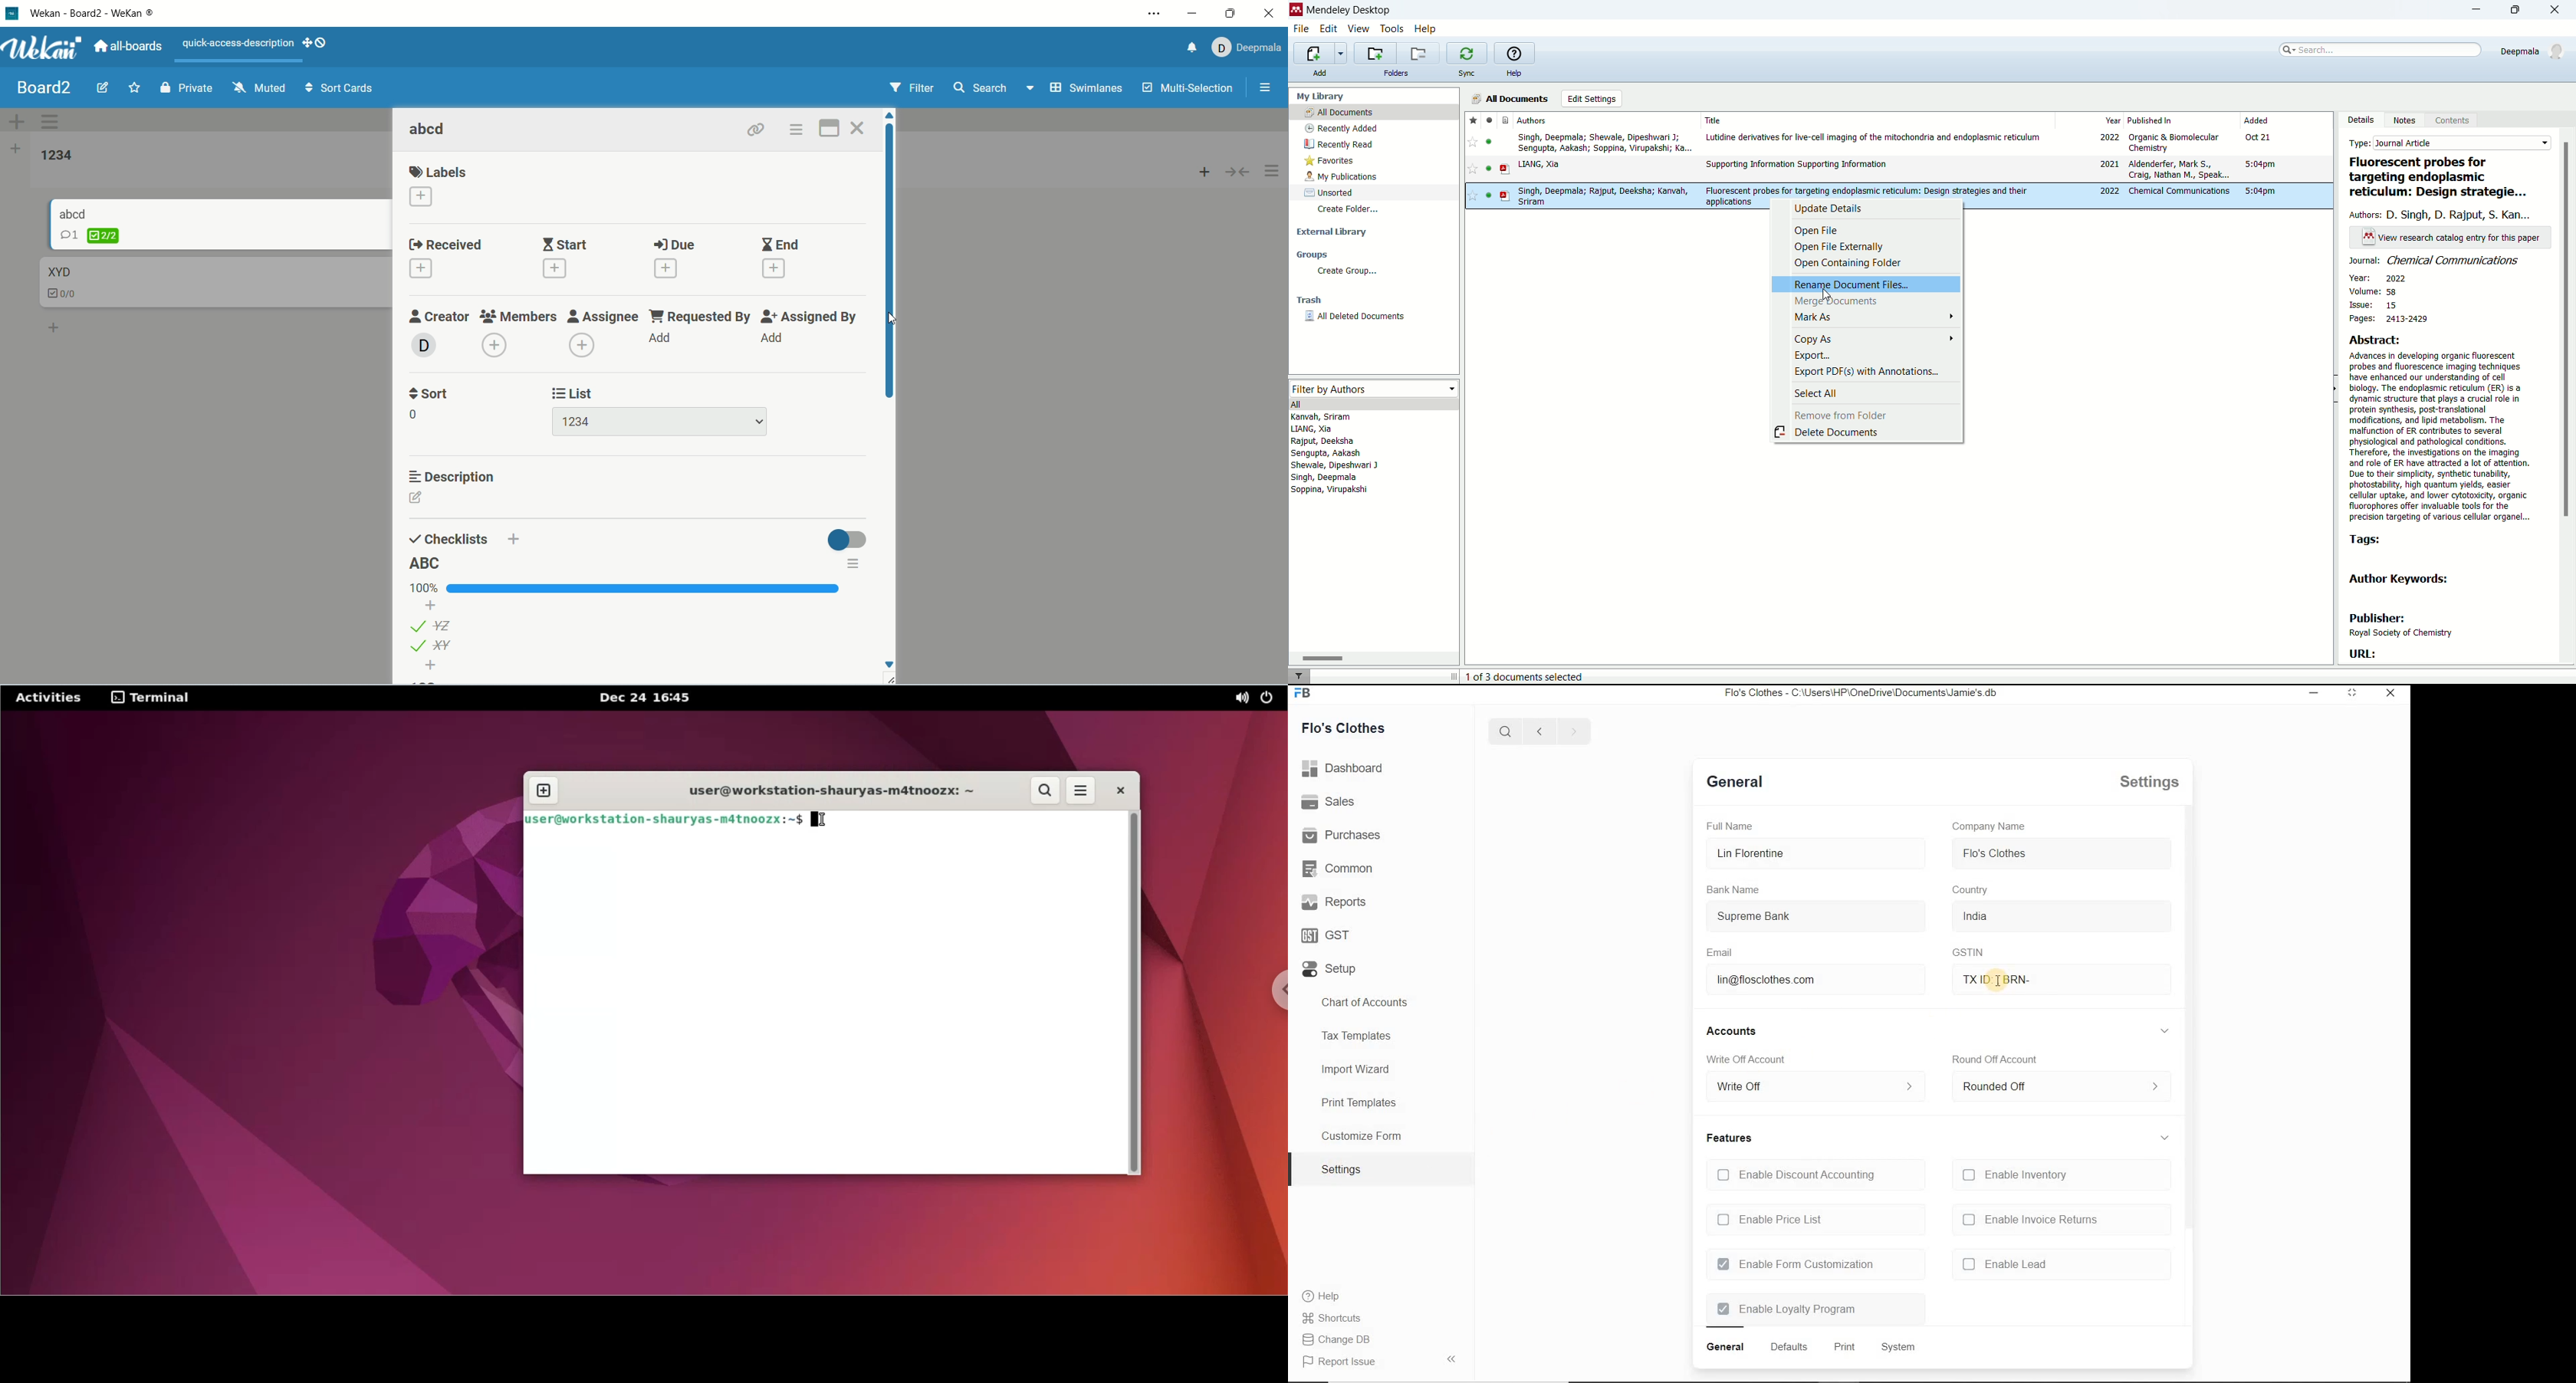  Describe the element at coordinates (1360, 28) in the screenshot. I see `view` at that location.